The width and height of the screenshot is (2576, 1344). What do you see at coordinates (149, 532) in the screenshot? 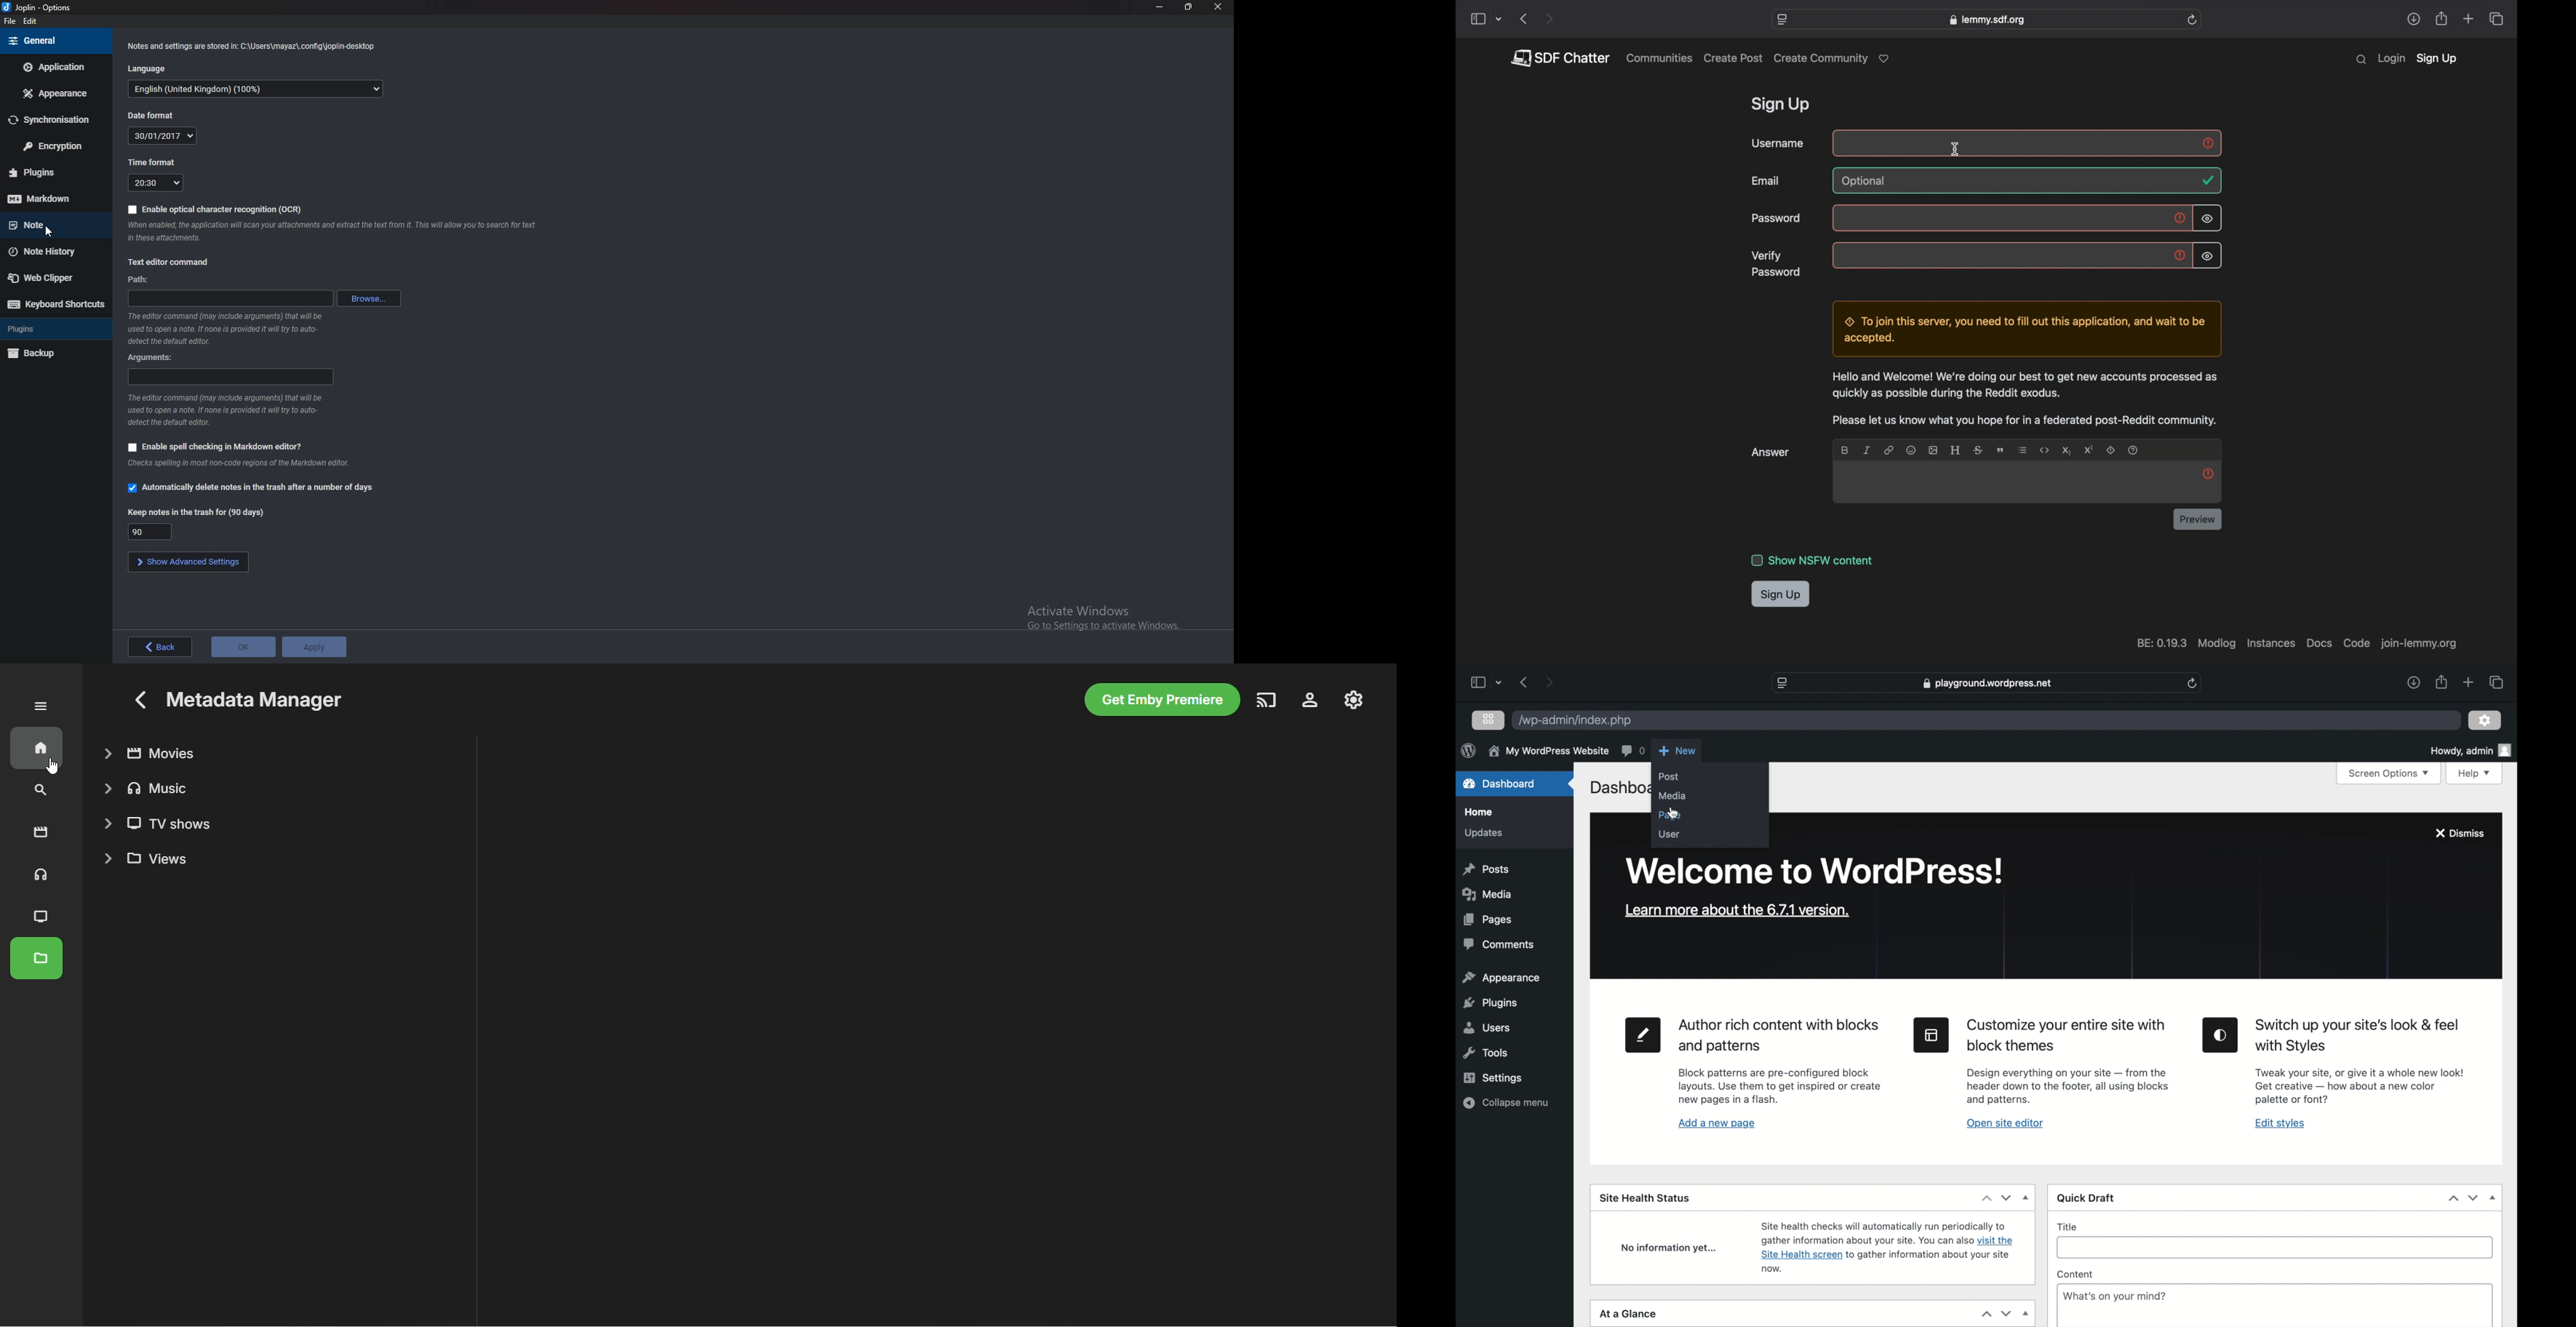
I see `Keep notes in trash for` at bounding box center [149, 532].